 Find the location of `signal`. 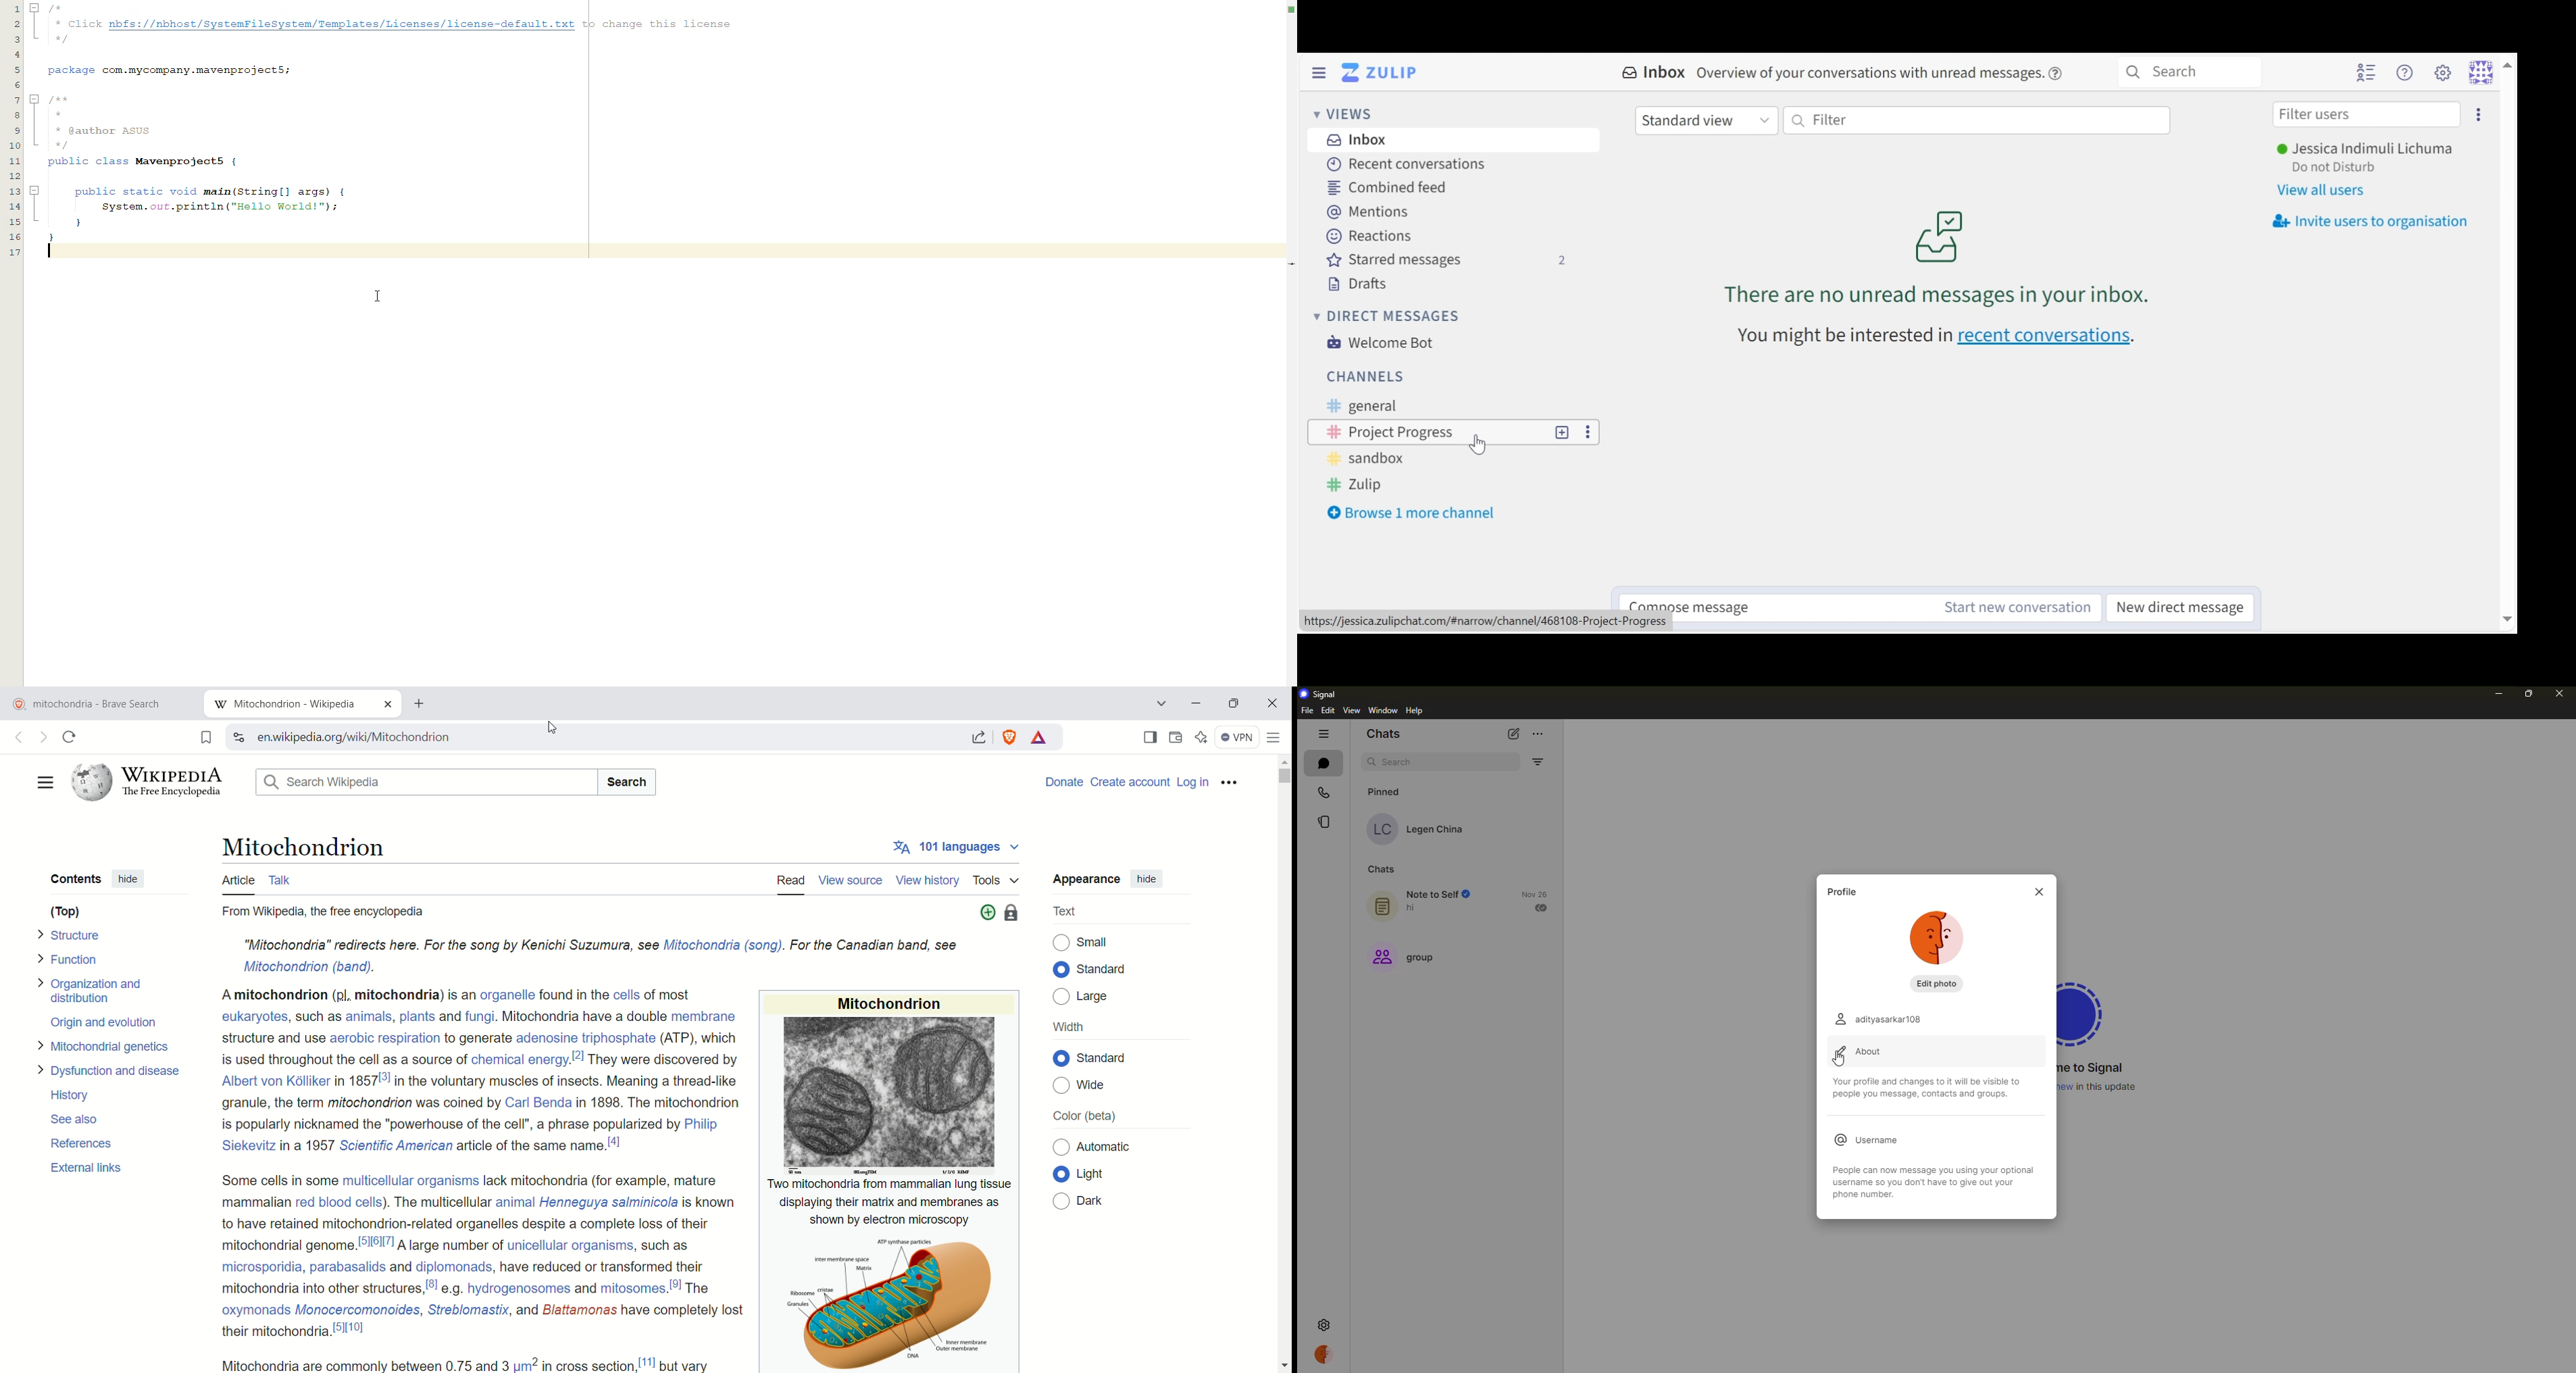

signal is located at coordinates (2087, 1010).